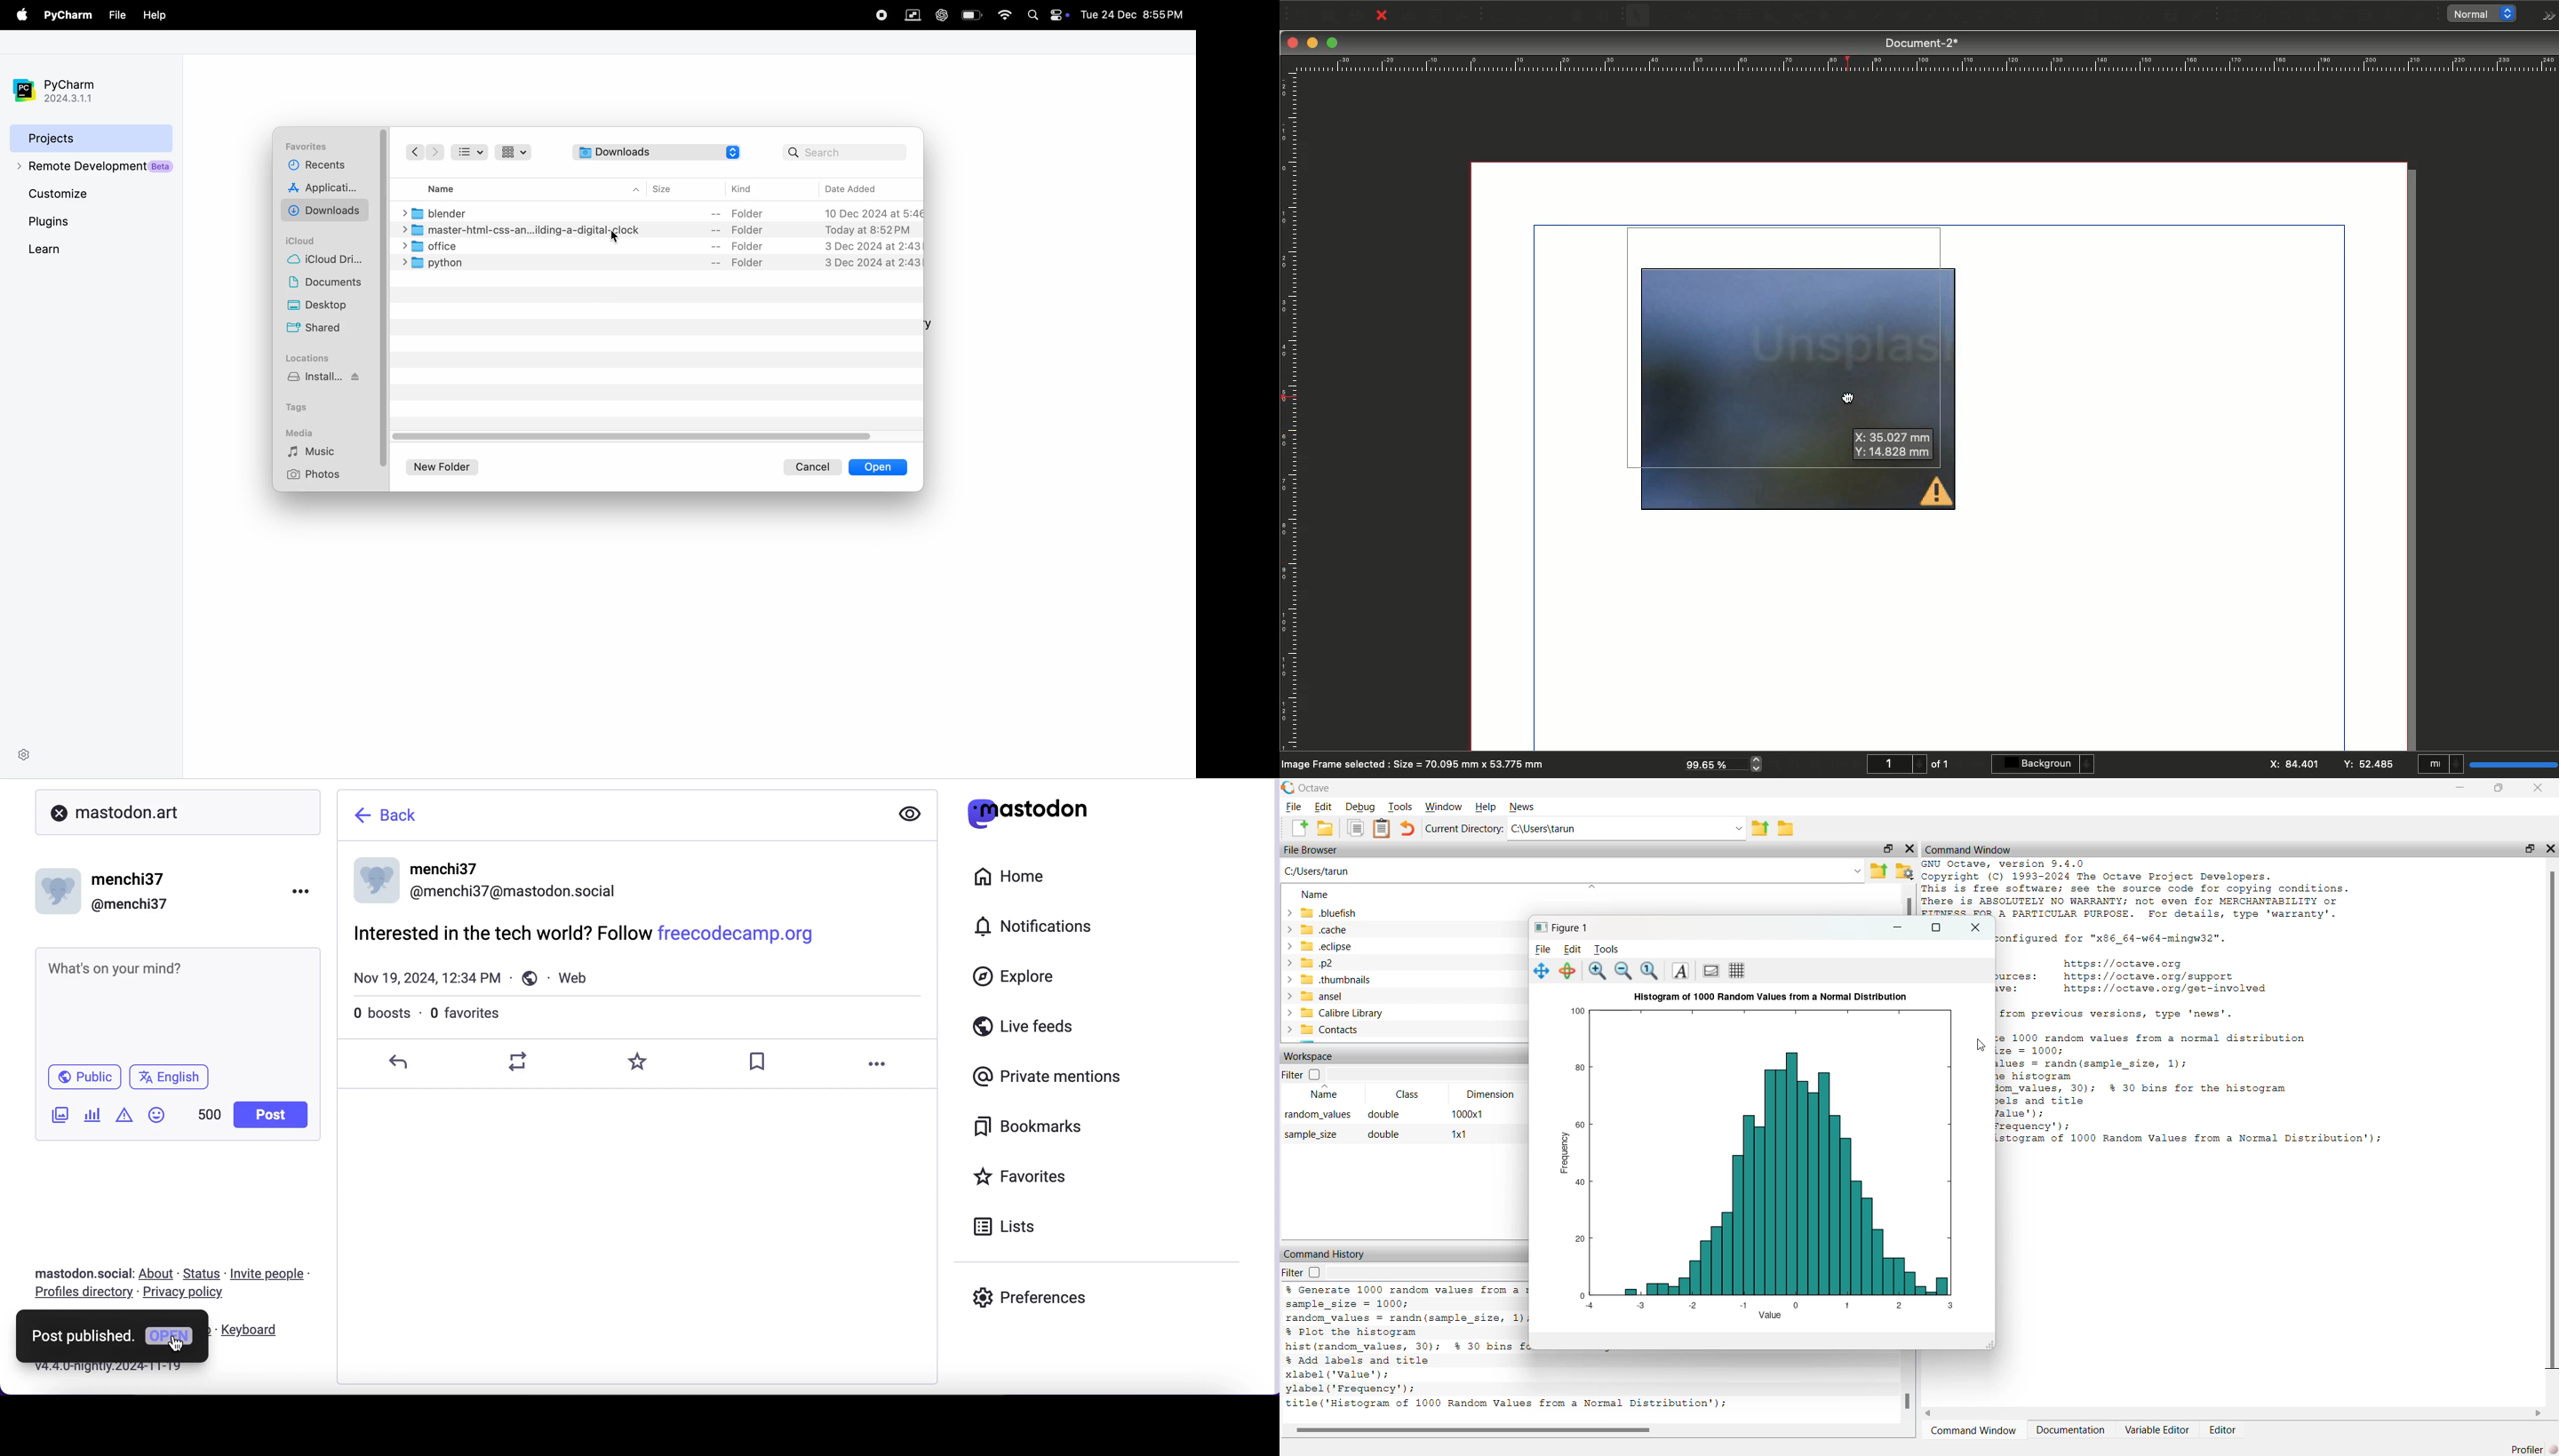  I want to click on Preflight verifier, so click(1437, 19).